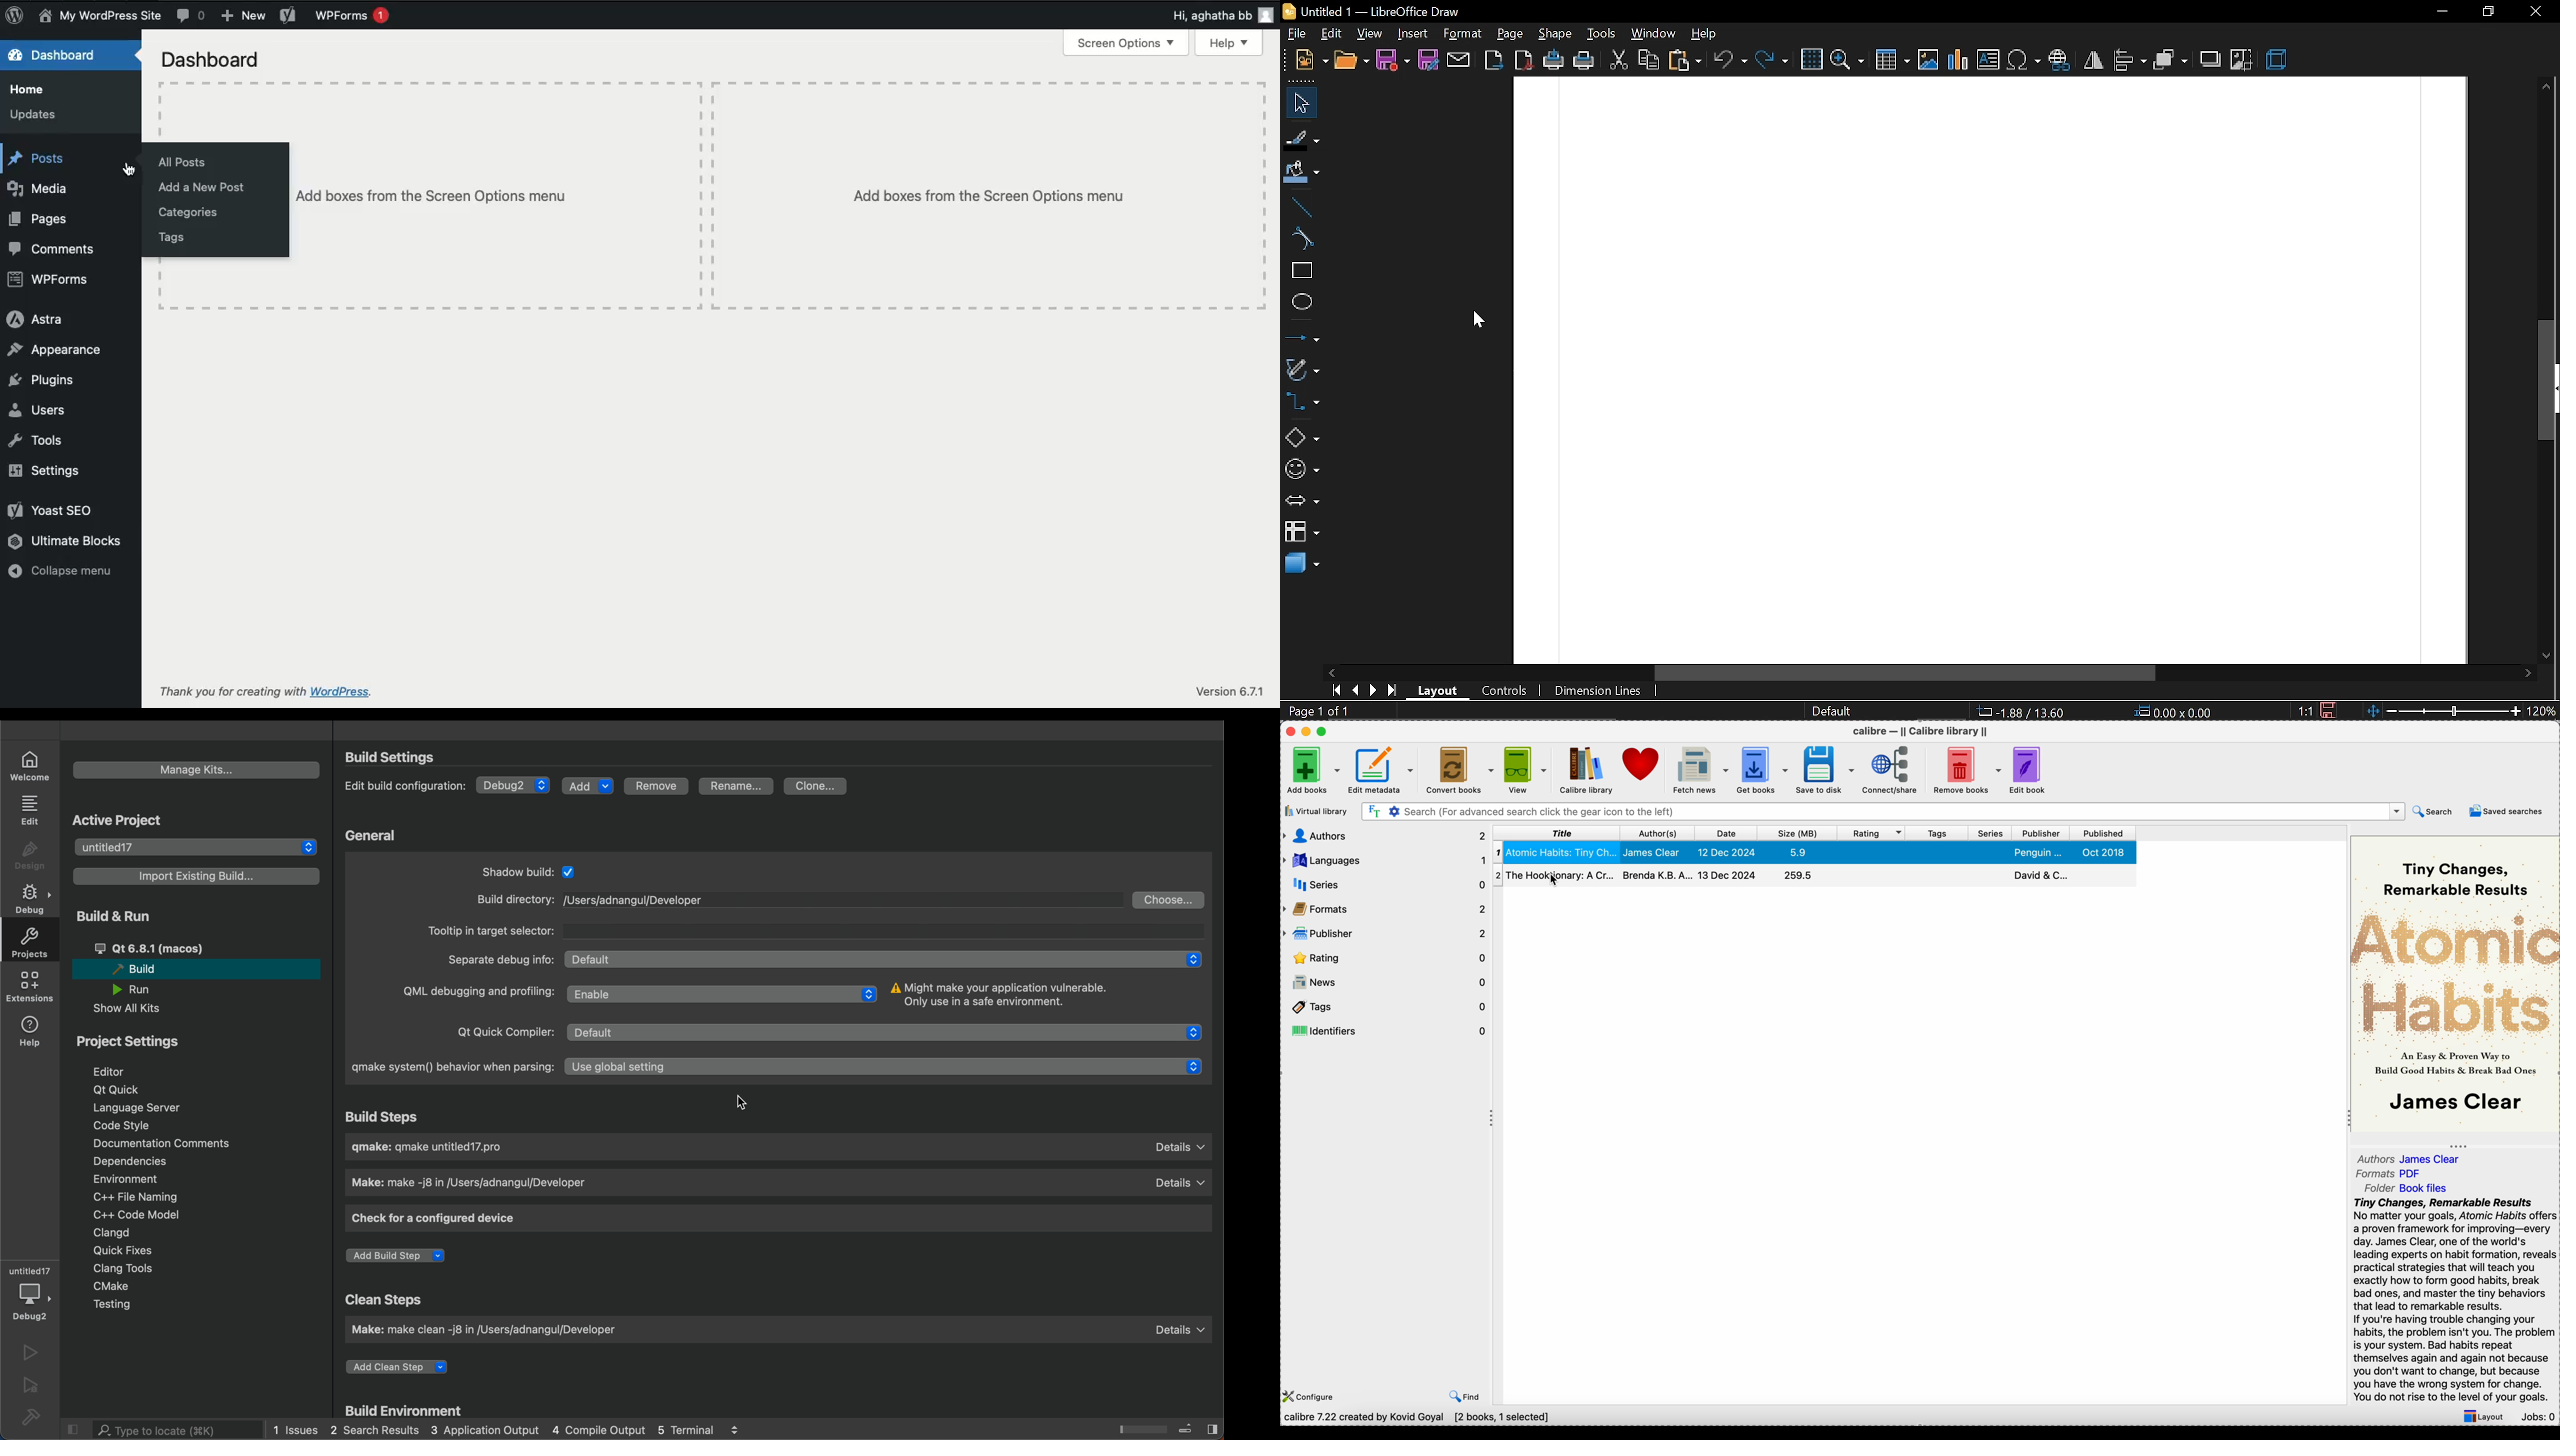 Image resolution: width=2576 pixels, height=1456 pixels. Describe the element at coordinates (1392, 692) in the screenshot. I see `go to last page` at that location.